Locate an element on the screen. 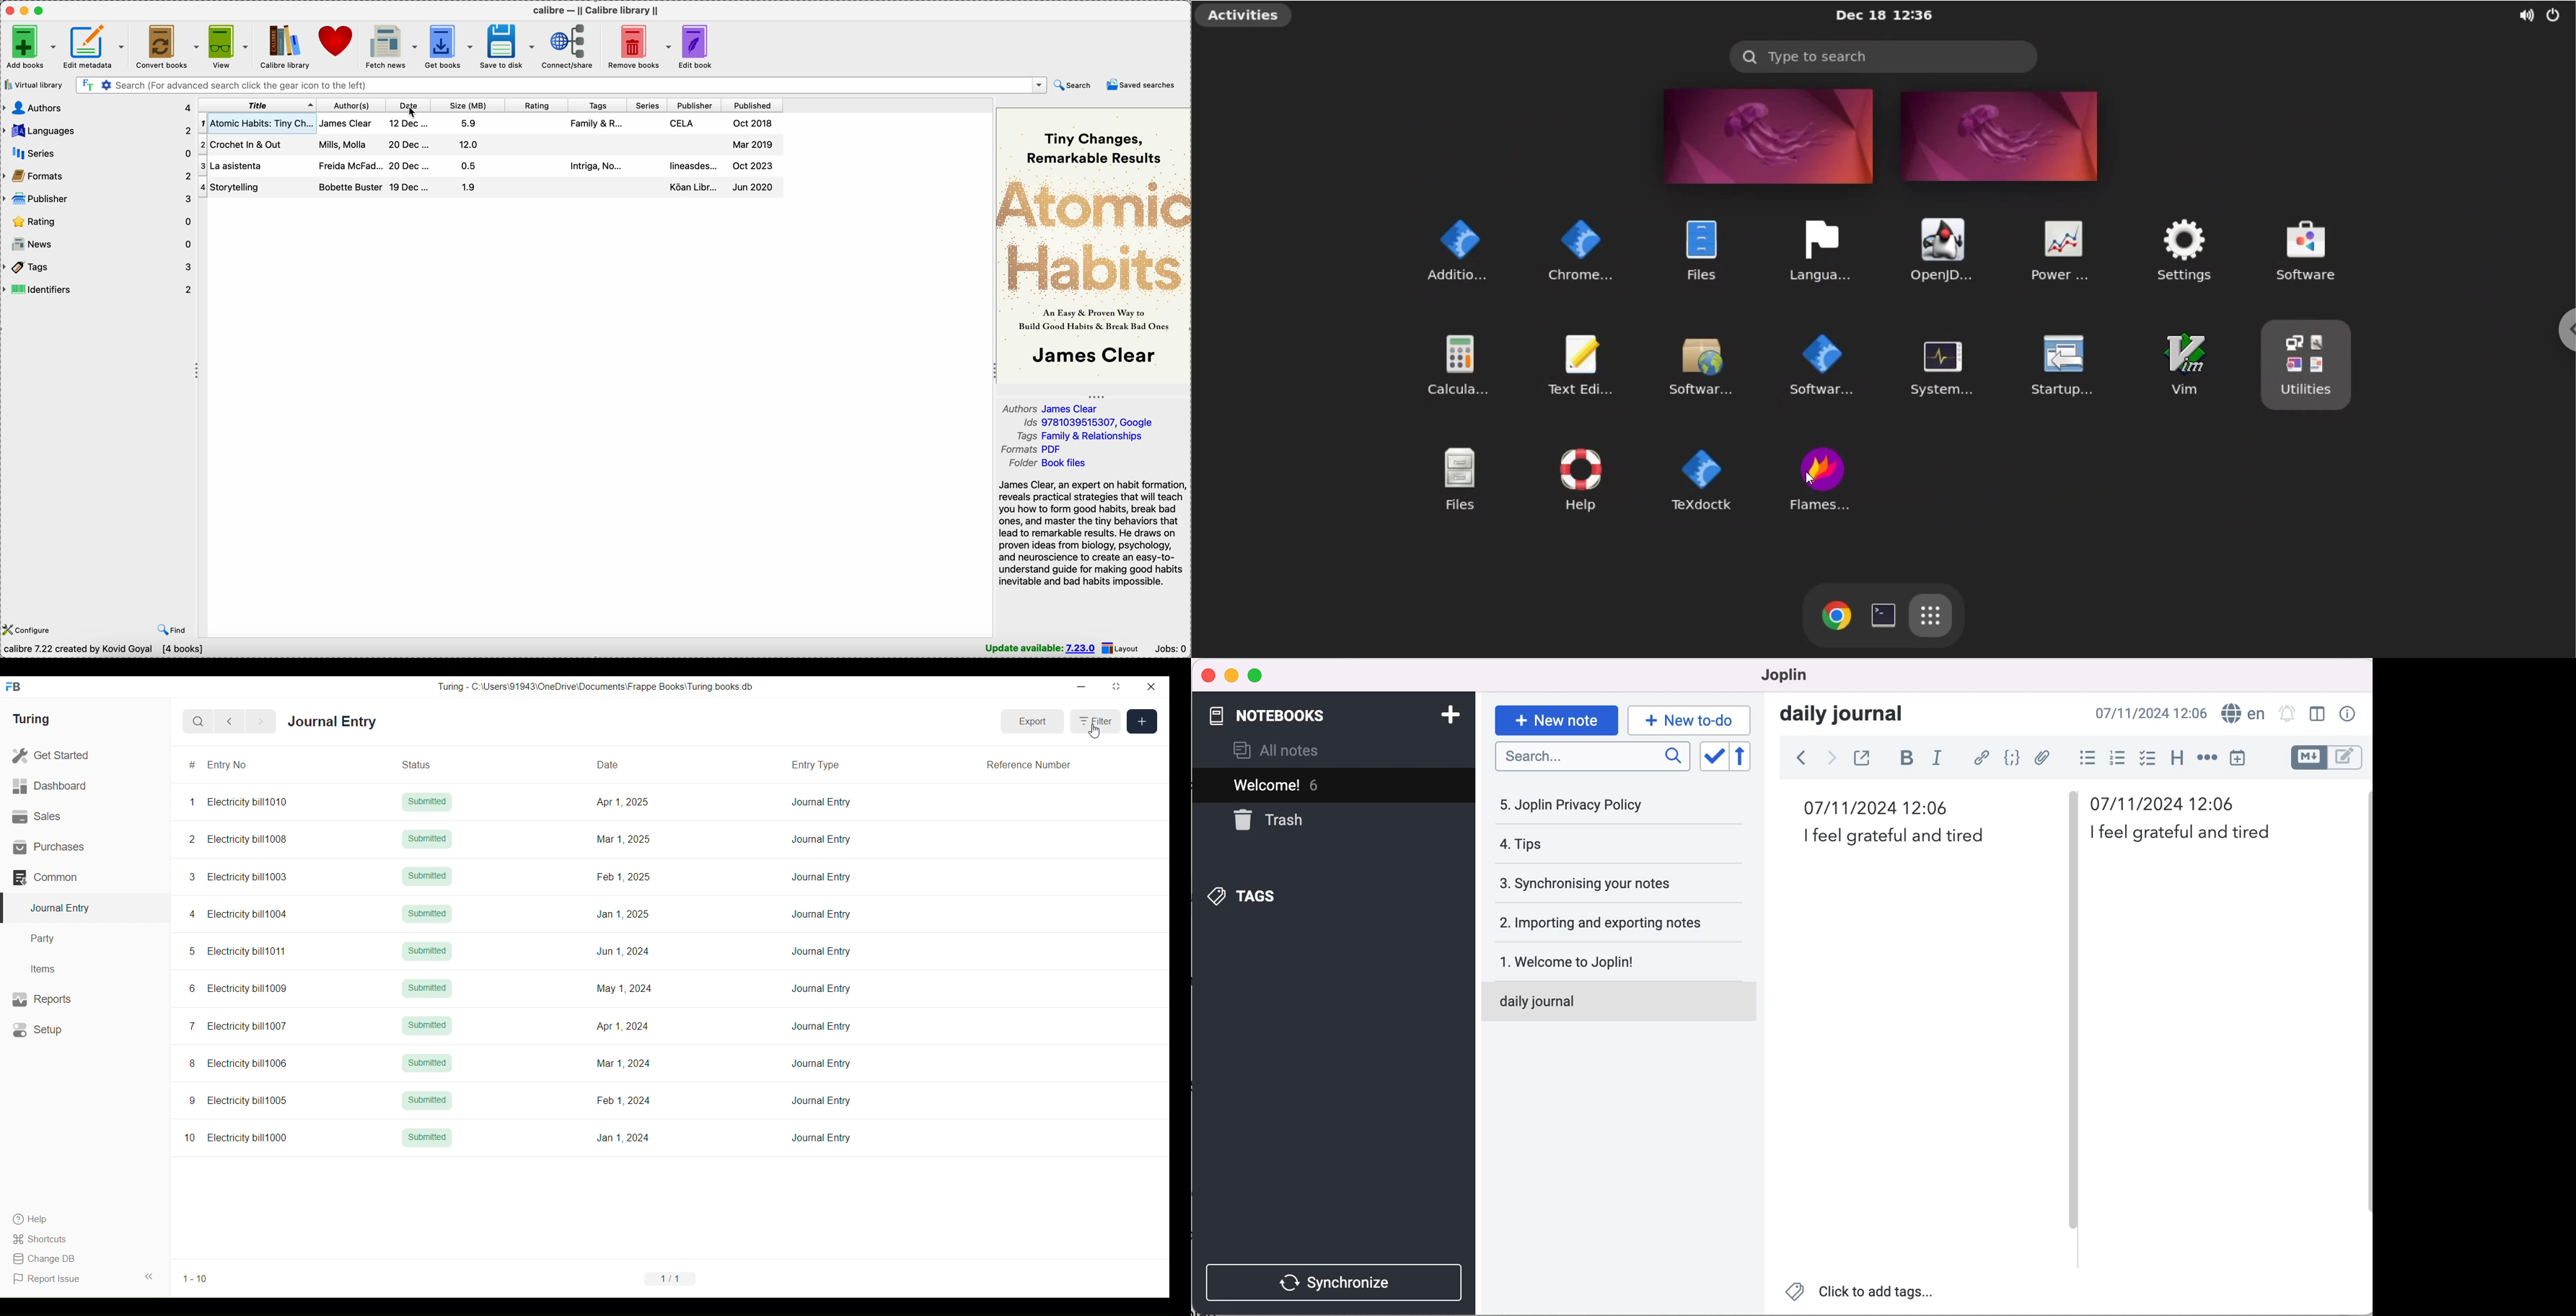 This screenshot has height=1316, width=2576. # Entry No is located at coordinates (243, 765).